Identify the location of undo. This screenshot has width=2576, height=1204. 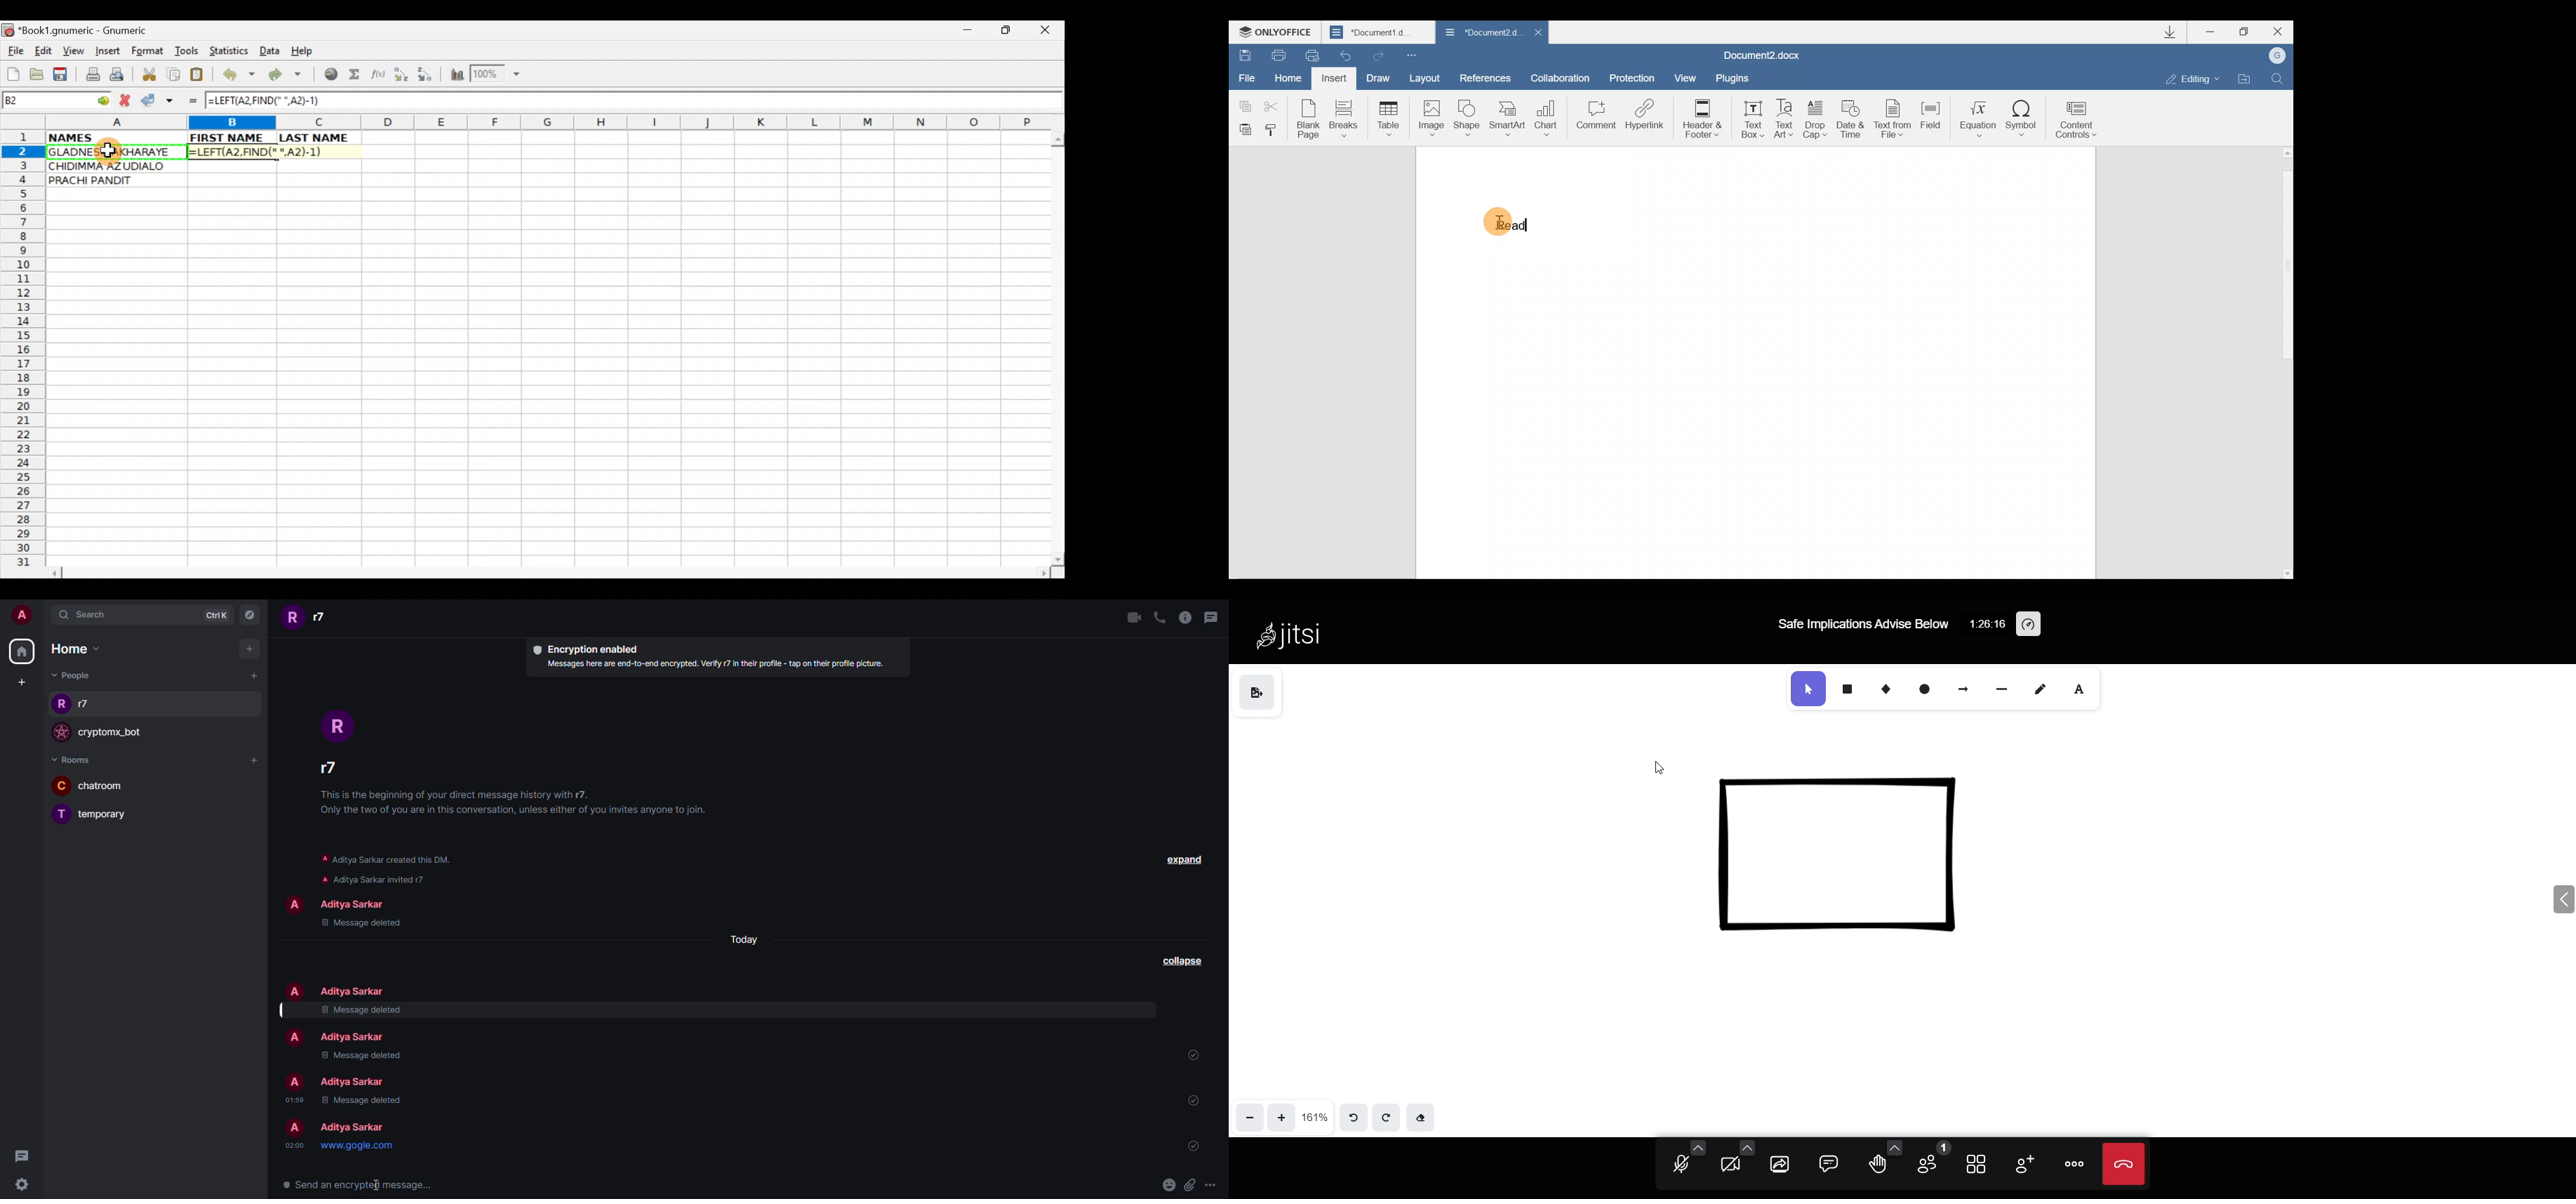
(1354, 1115).